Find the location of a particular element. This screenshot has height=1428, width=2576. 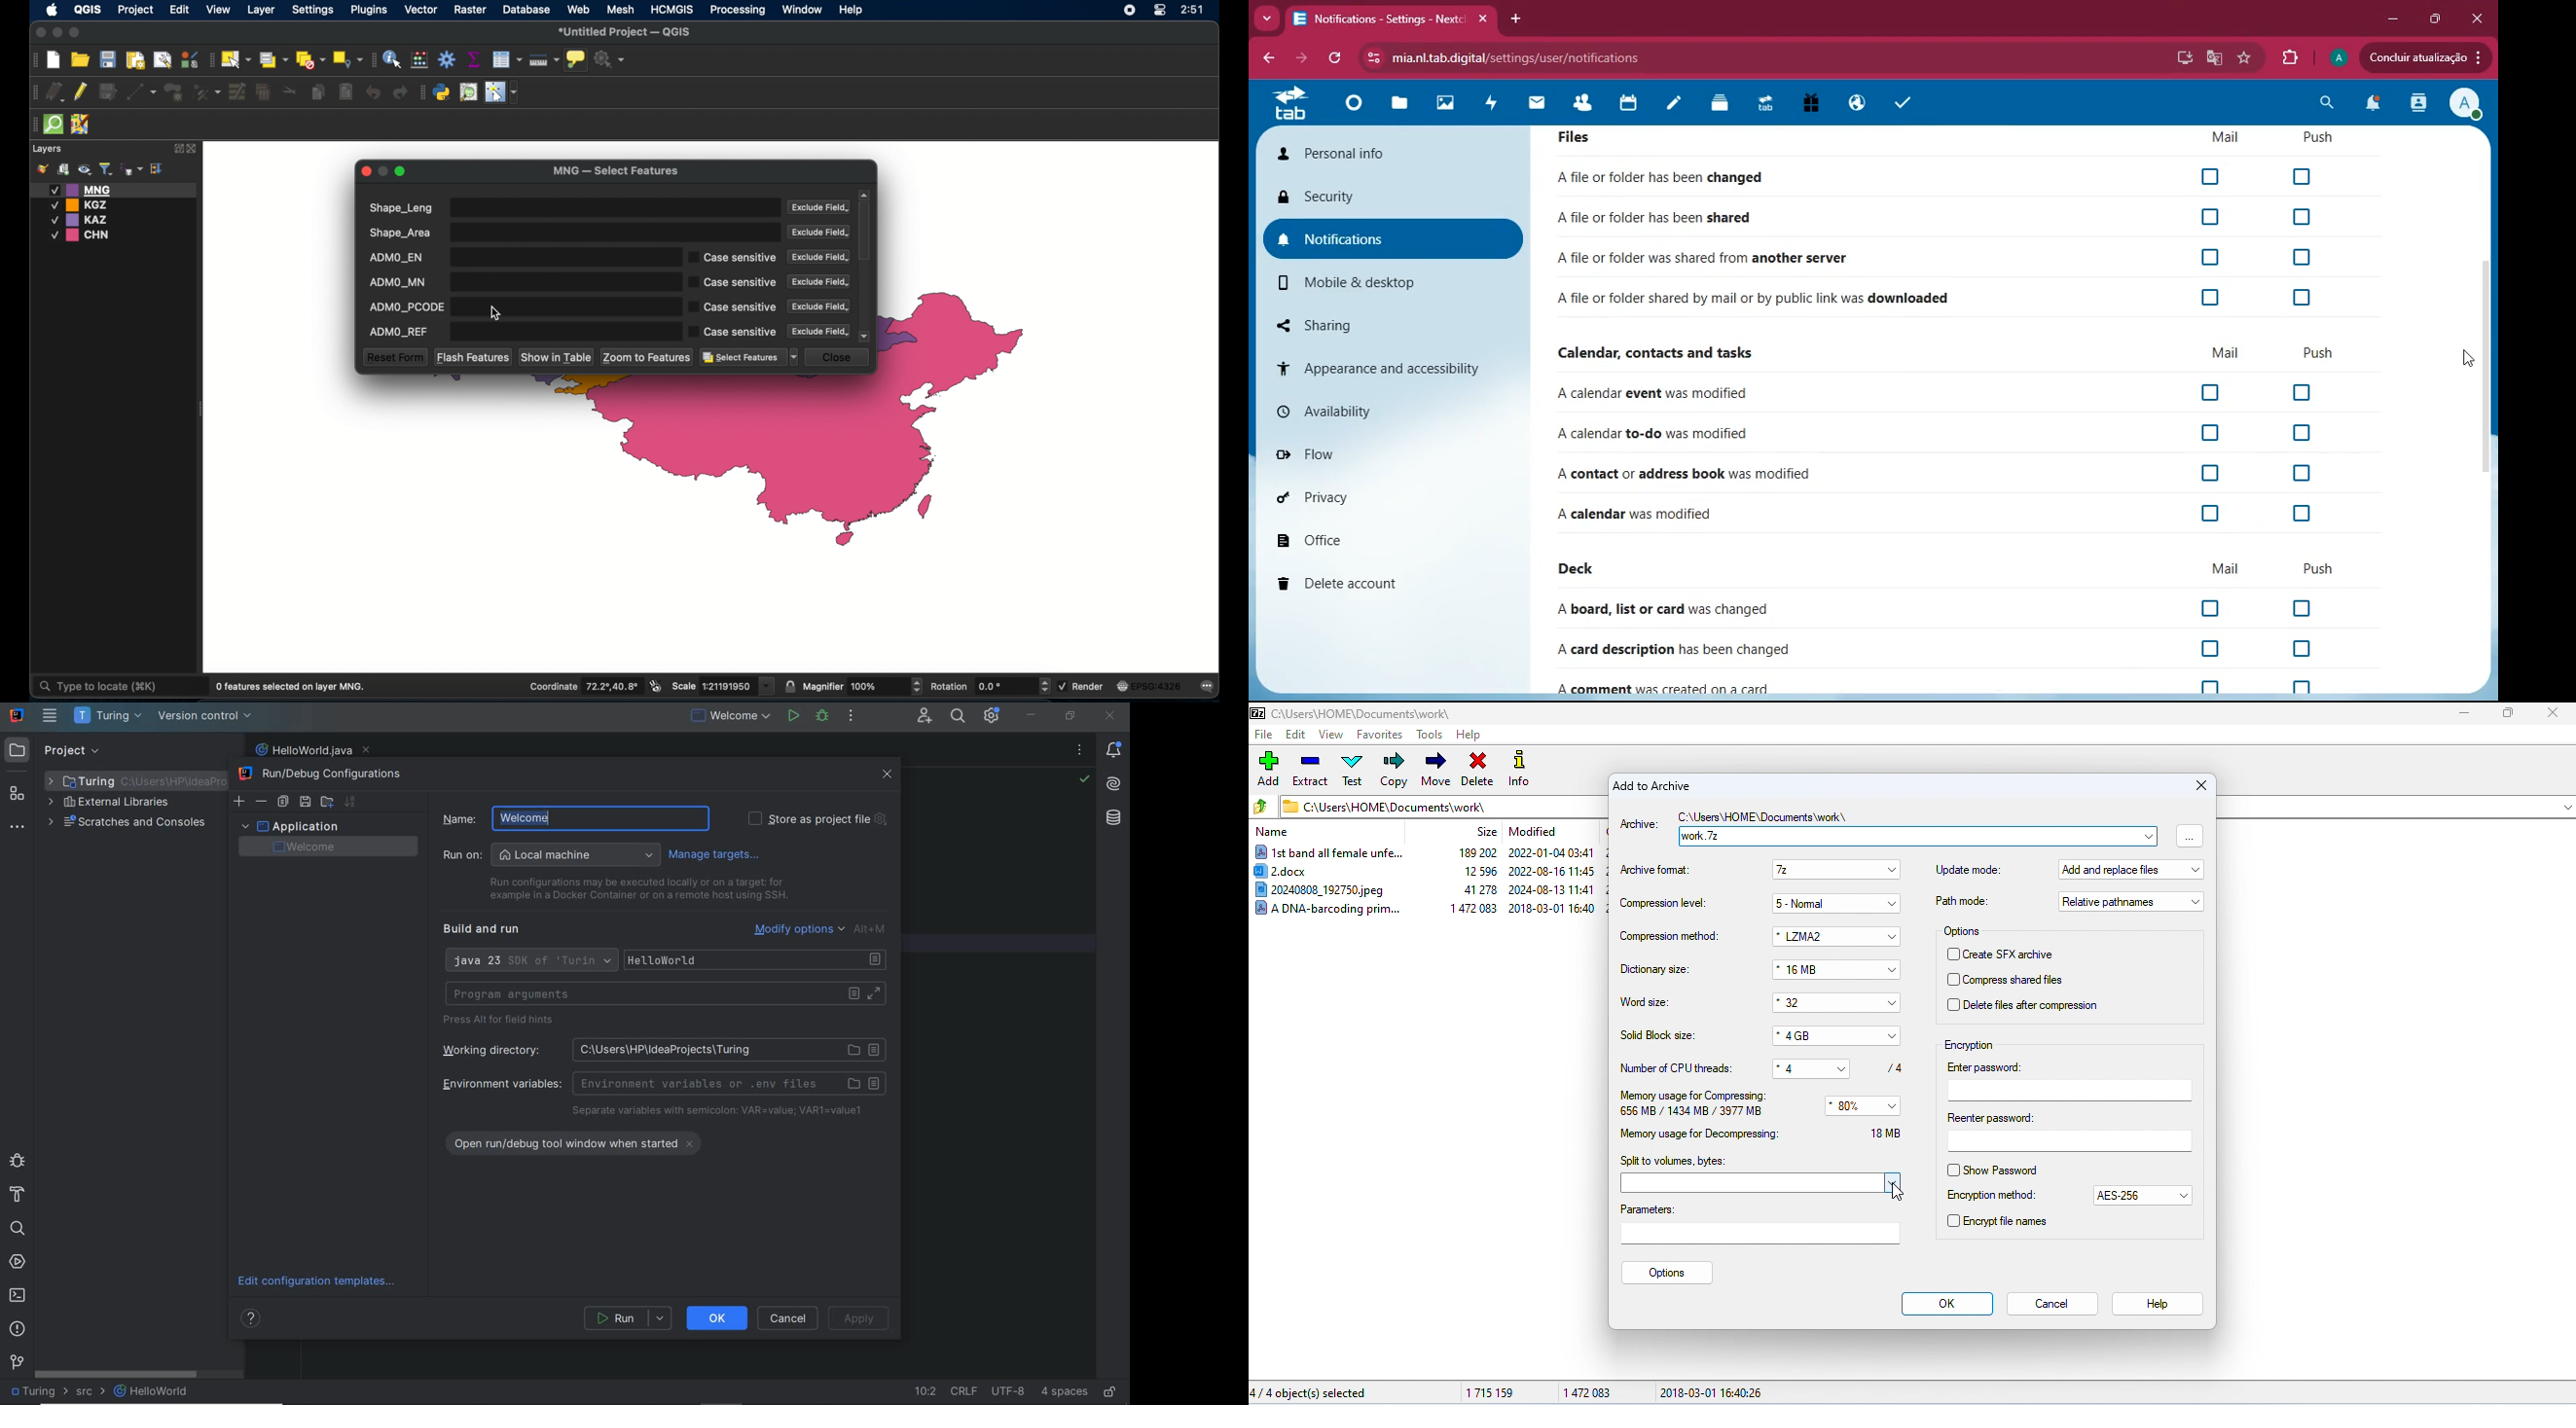

Checkbox is located at coordinates (2305, 255).